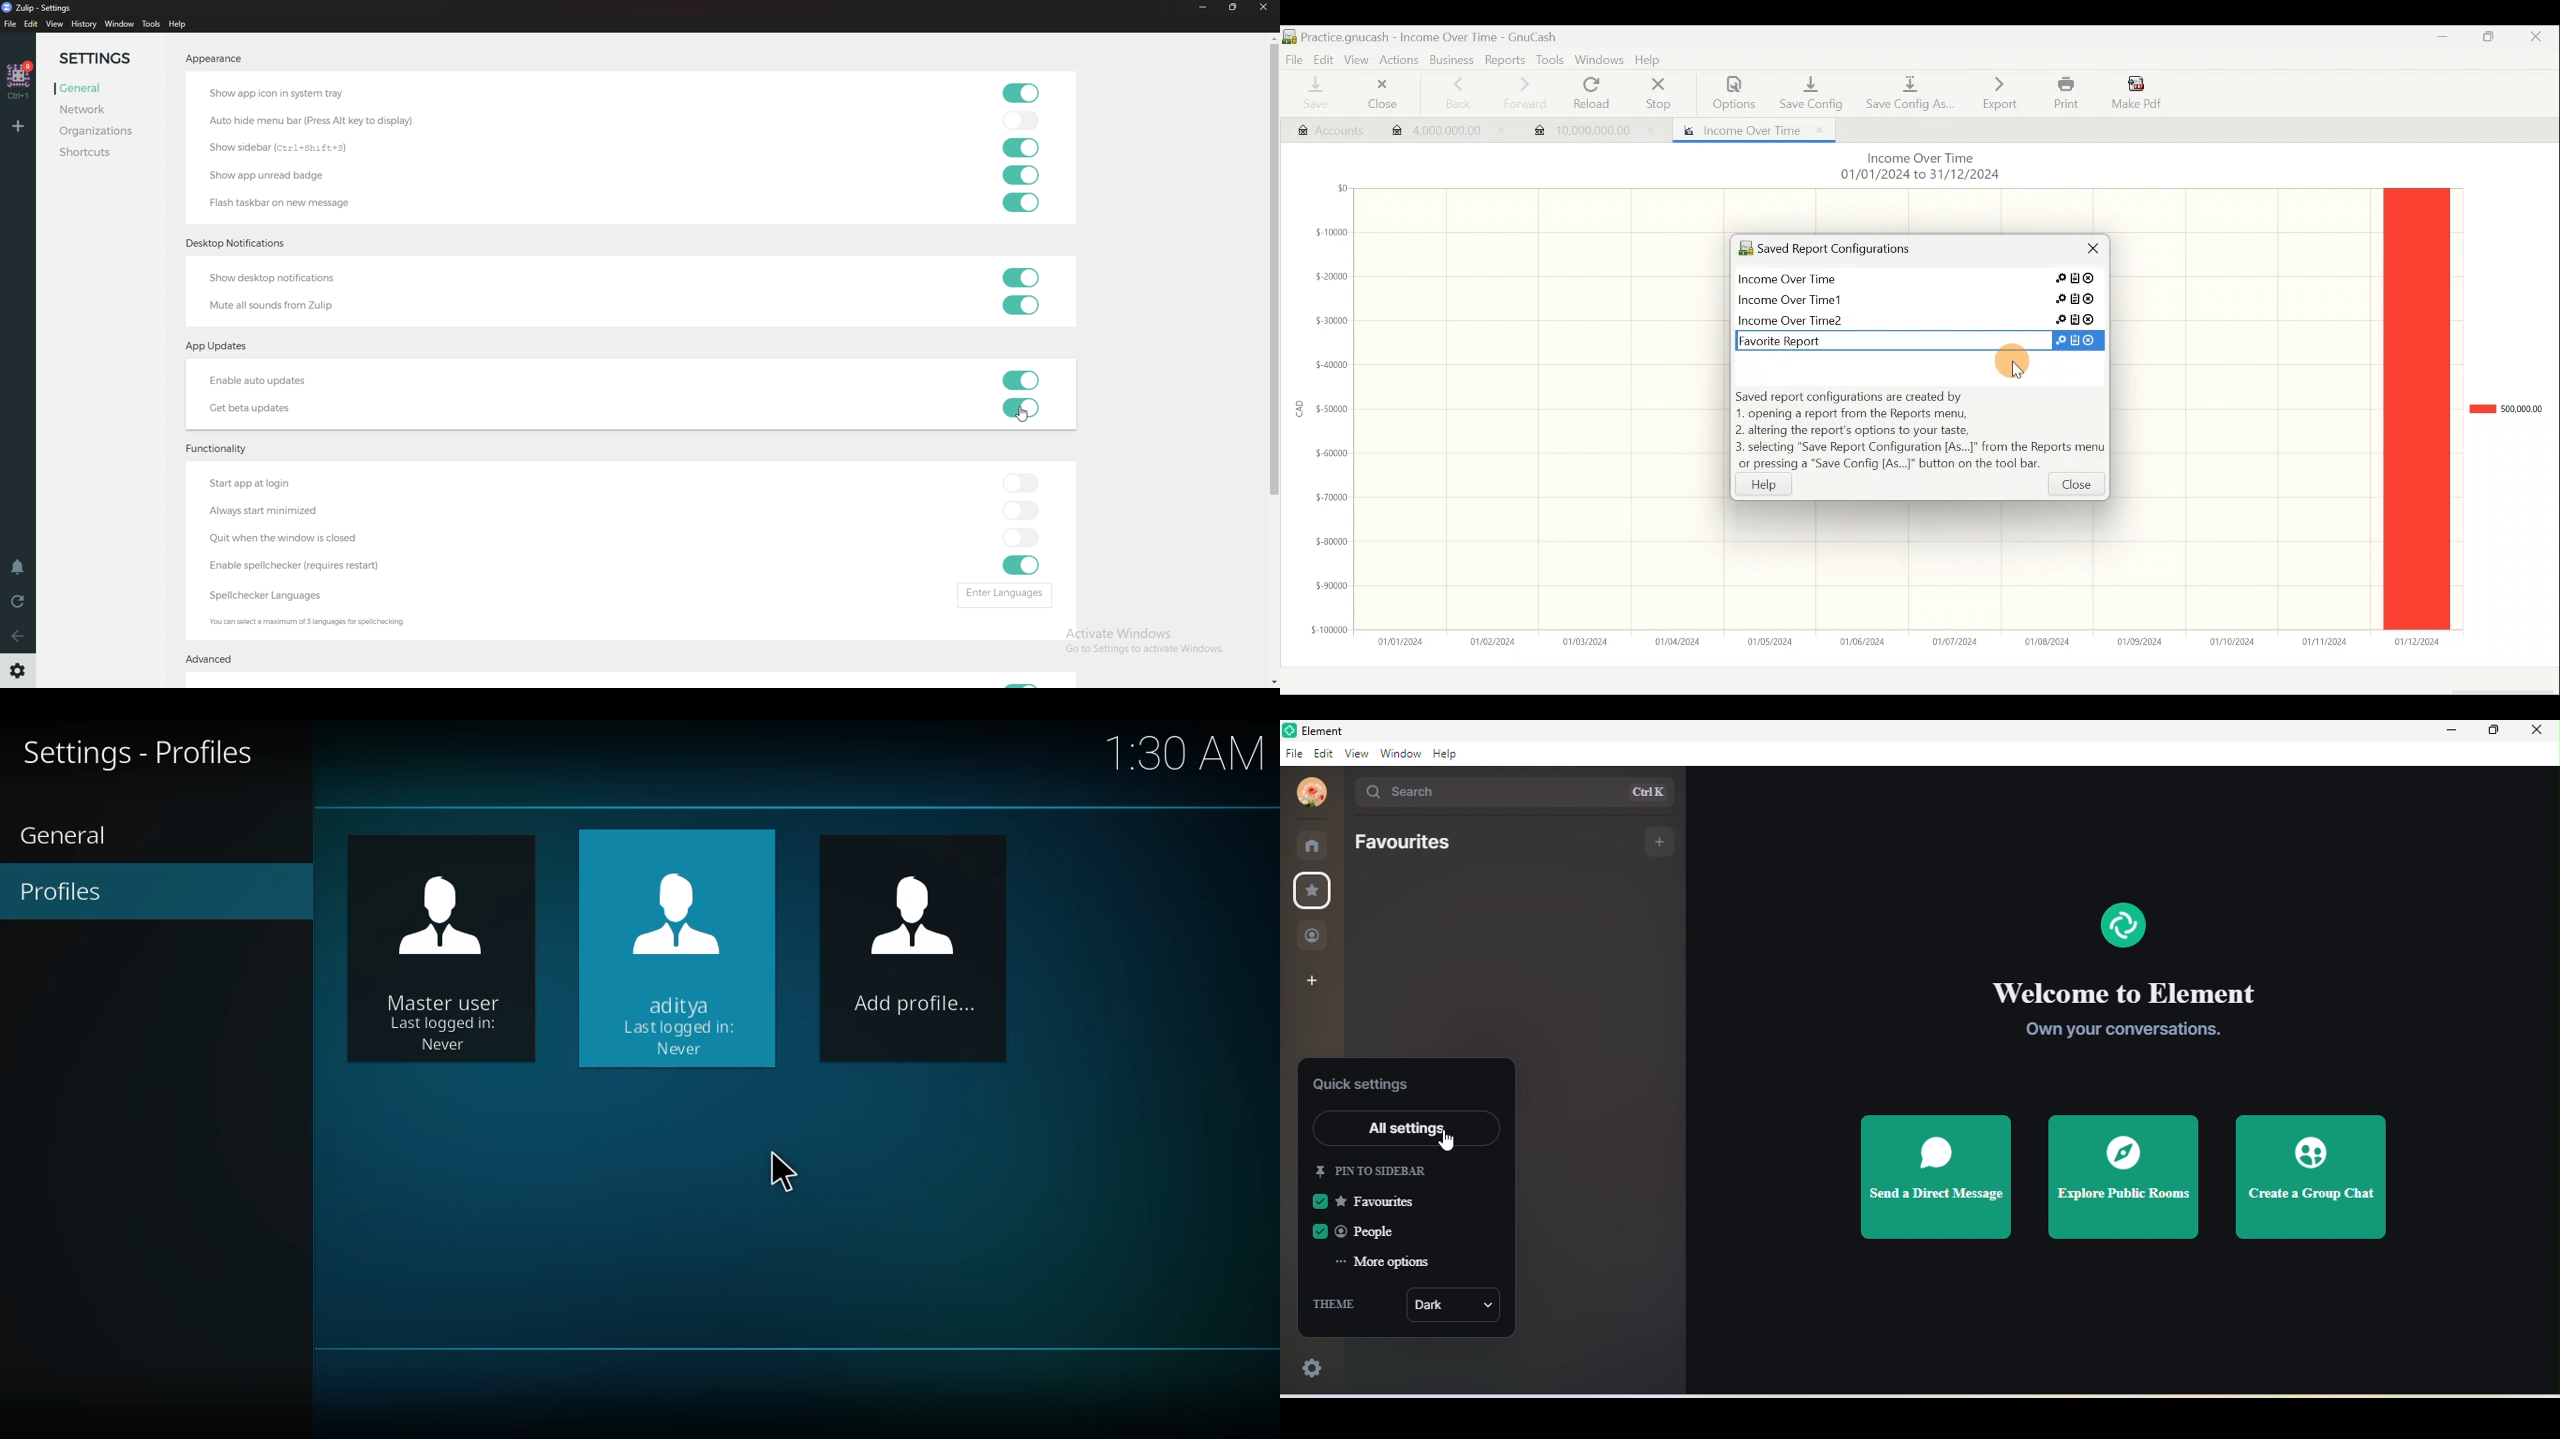 This screenshot has width=2576, height=1456. What do you see at coordinates (1022, 408) in the screenshot?
I see `toggle` at bounding box center [1022, 408].